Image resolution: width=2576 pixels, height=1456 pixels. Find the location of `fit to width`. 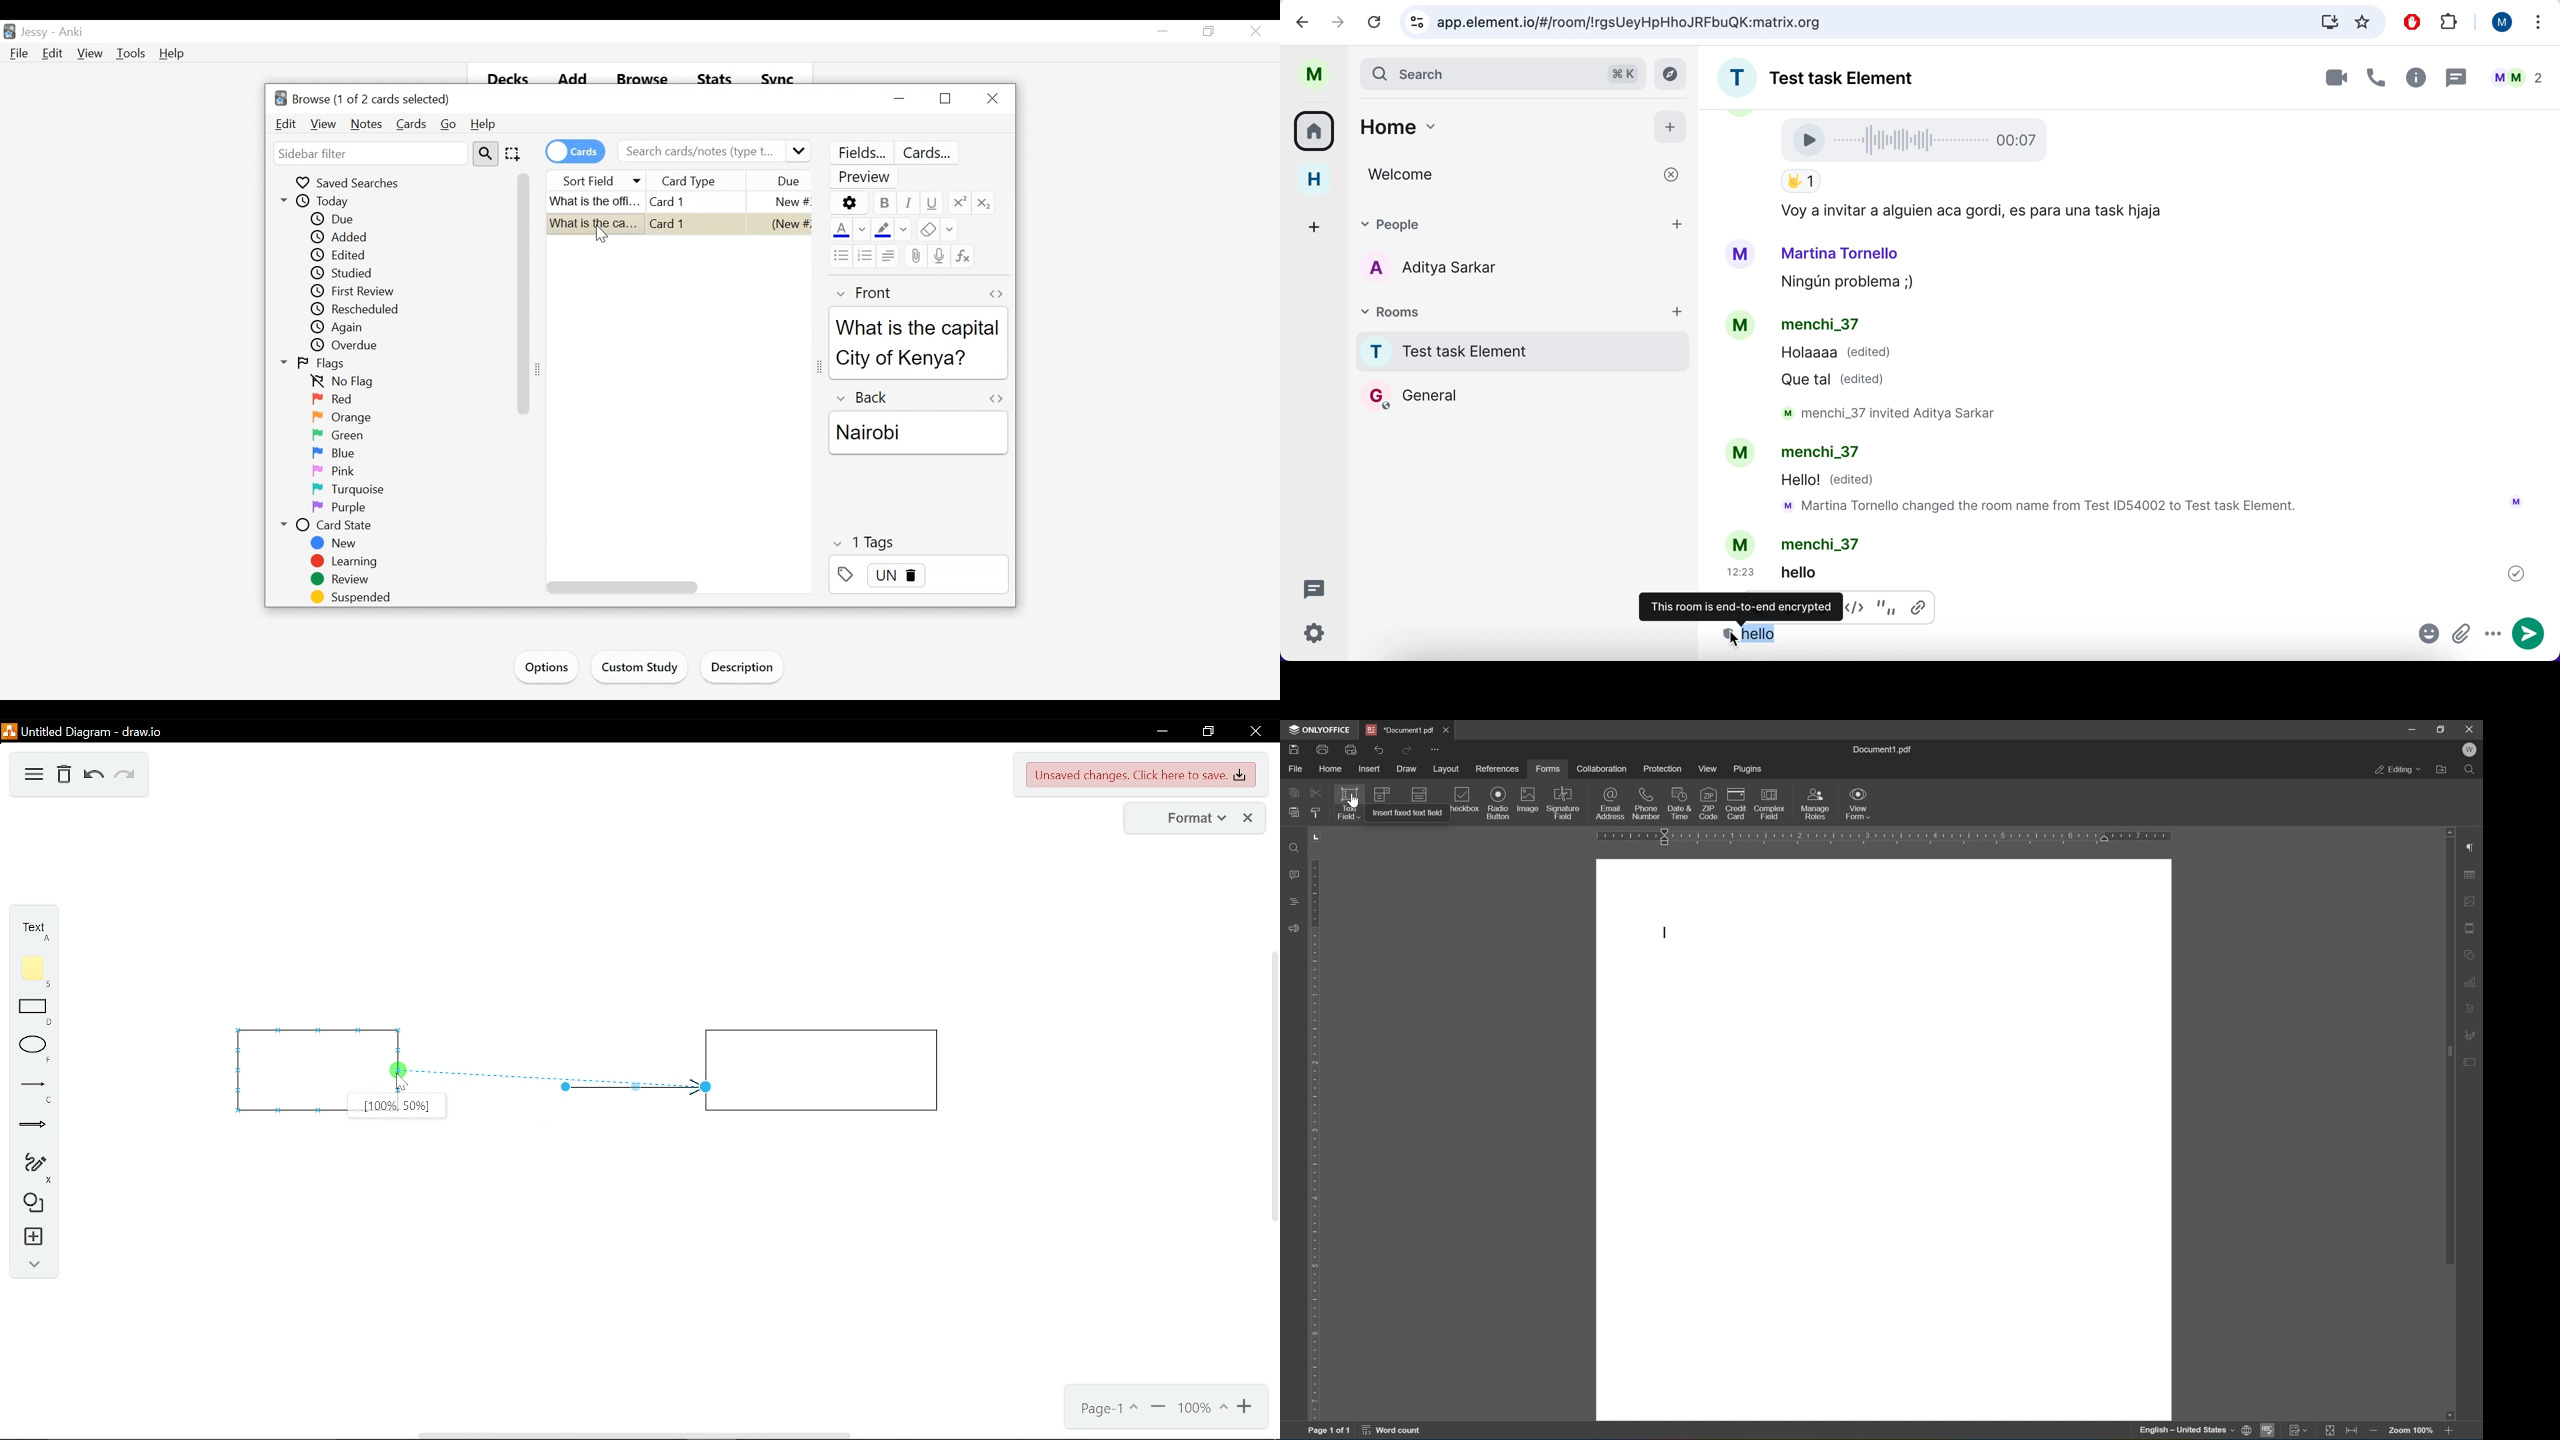

fit to width is located at coordinates (2353, 1432).